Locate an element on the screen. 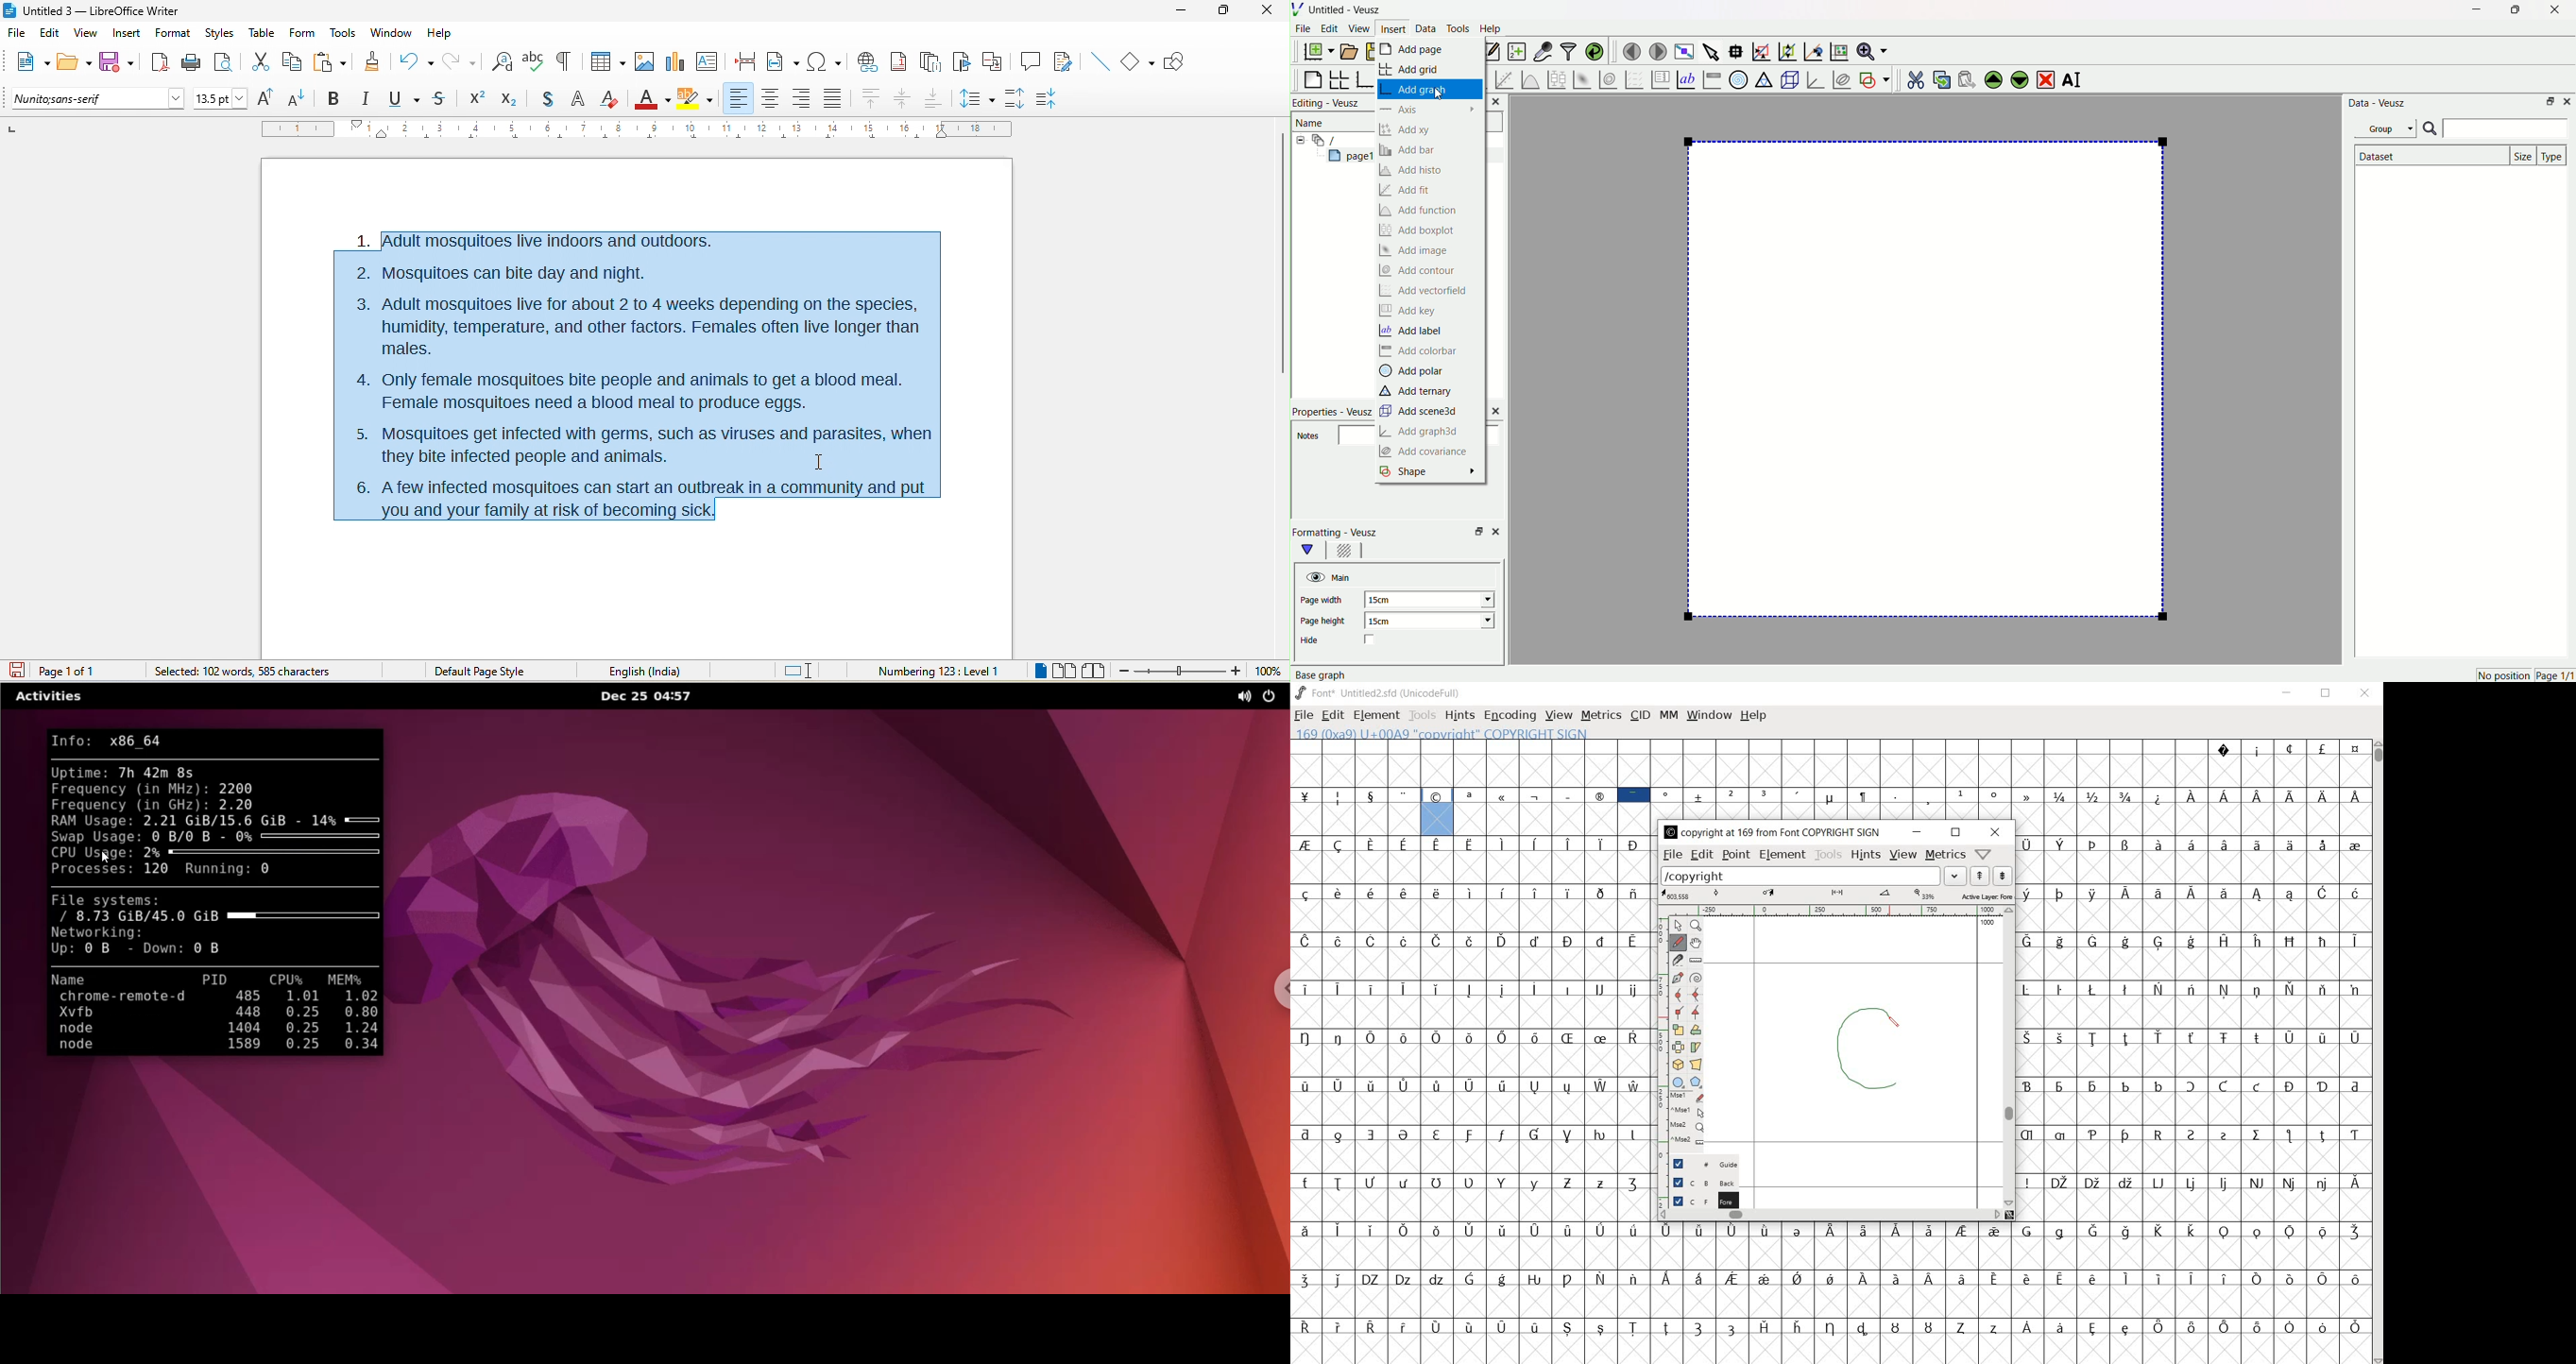 The width and height of the screenshot is (2576, 1372). ruler is located at coordinates (1836, 910).